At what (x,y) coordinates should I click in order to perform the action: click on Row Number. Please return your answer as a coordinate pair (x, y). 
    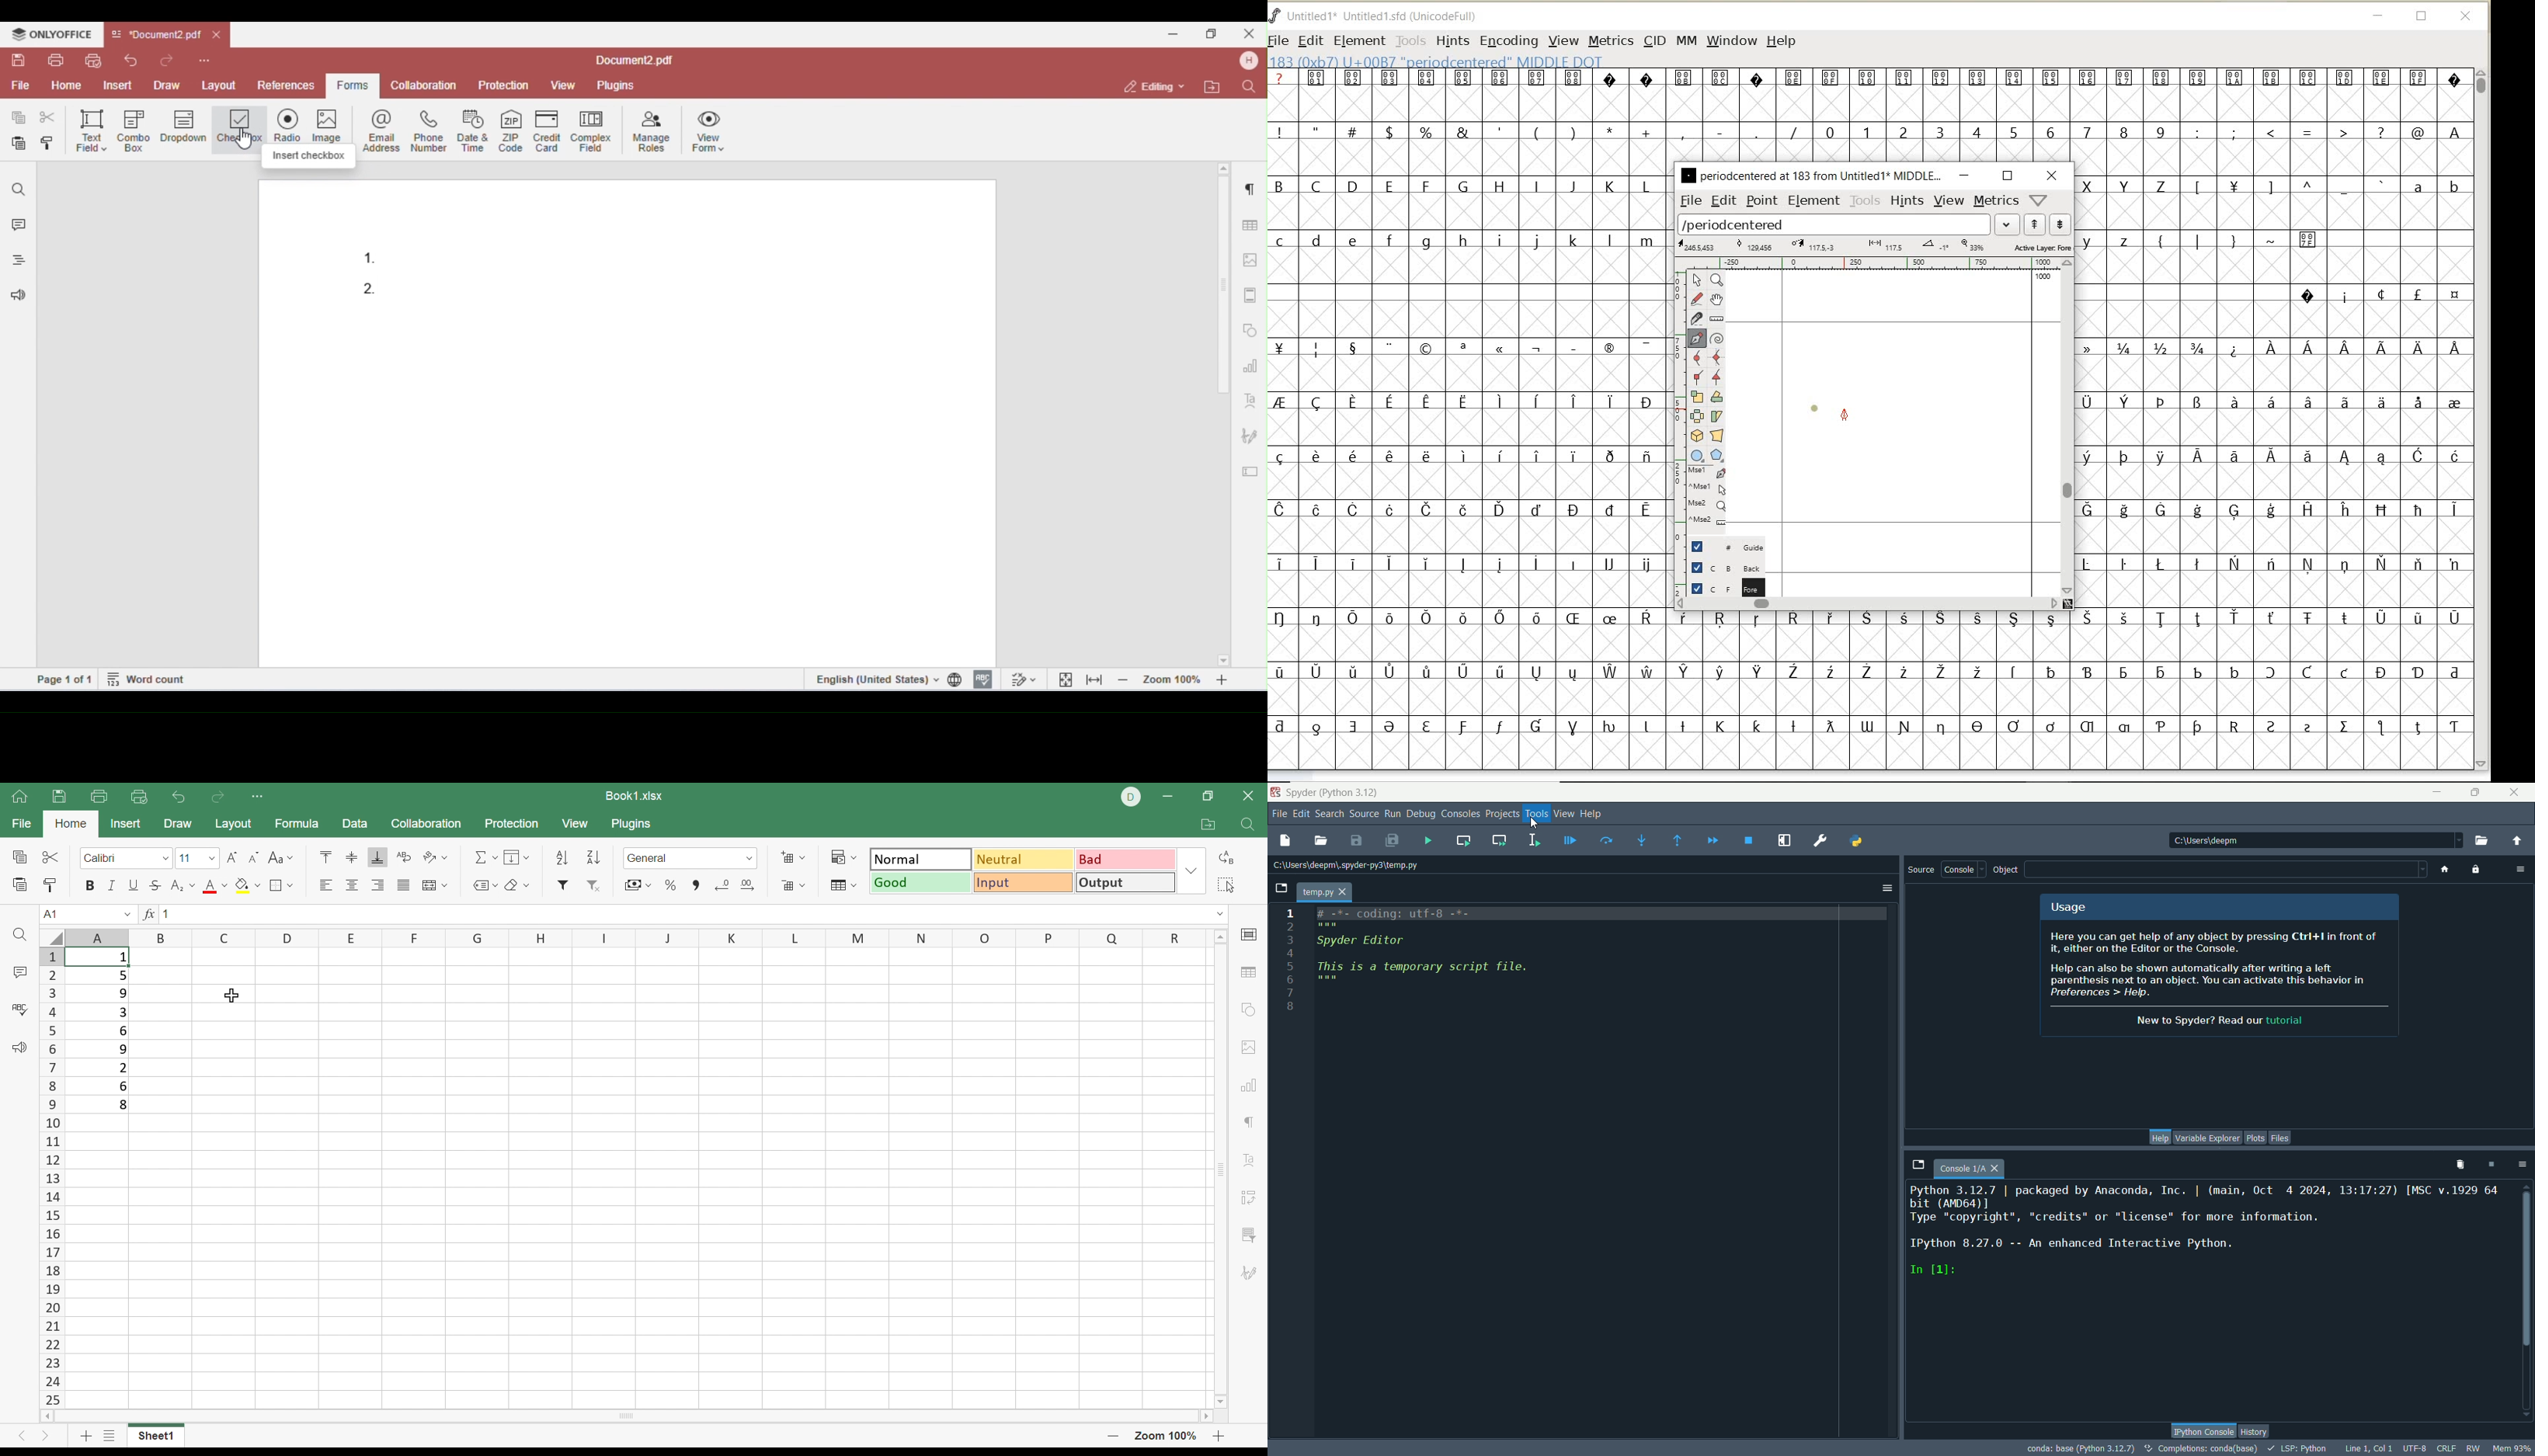
    Looking at the image, I should click on (53, 1177).